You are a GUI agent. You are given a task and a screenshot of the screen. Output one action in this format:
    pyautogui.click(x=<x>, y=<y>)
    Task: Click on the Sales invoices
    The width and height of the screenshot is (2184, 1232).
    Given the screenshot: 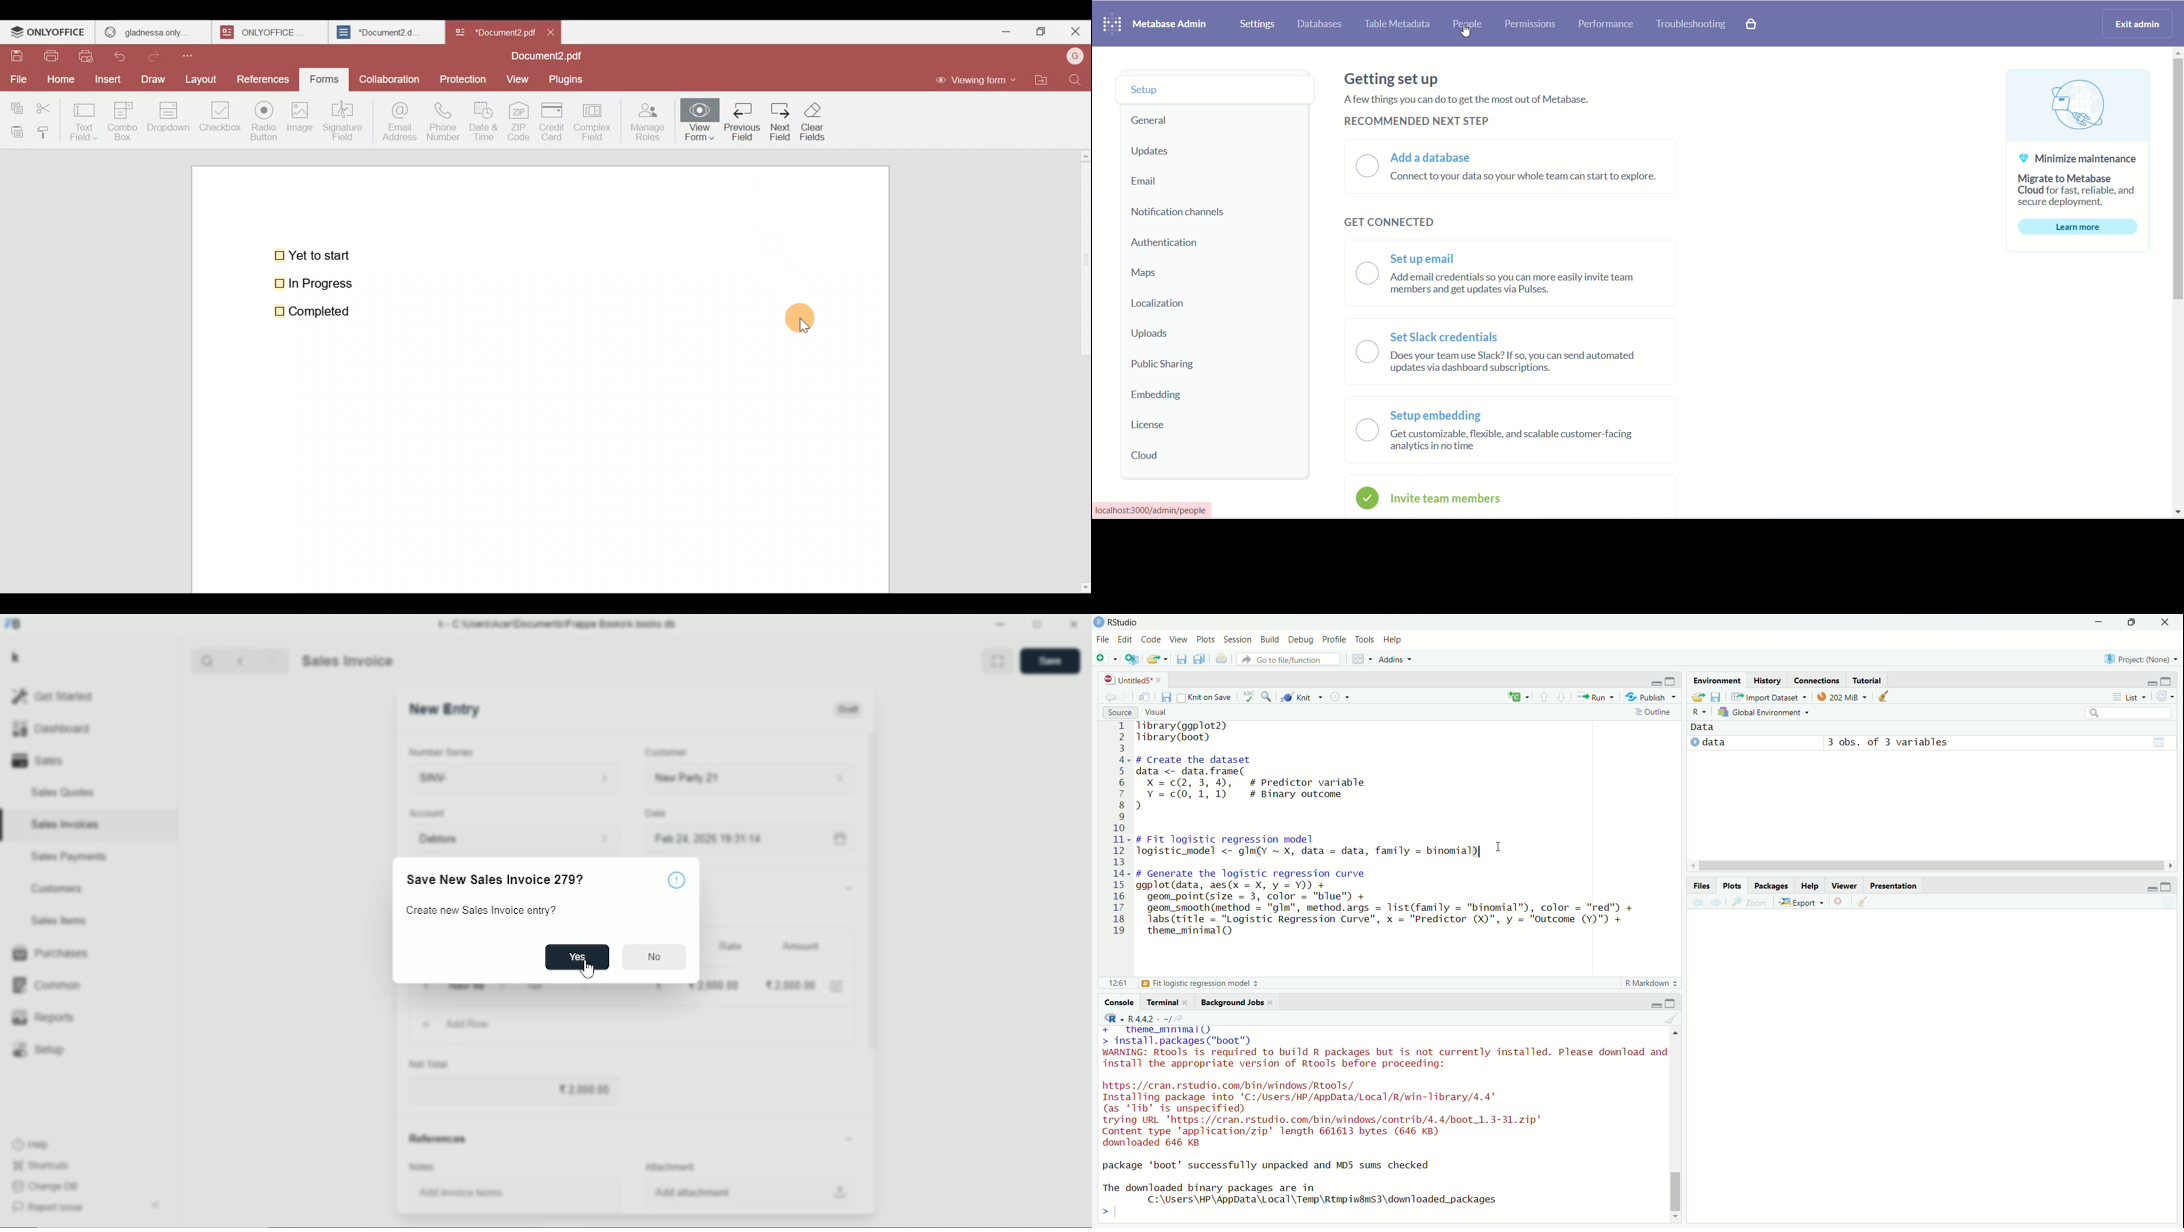 What is the action you would take?
    pyautogui.click(x=64, y=824)
    